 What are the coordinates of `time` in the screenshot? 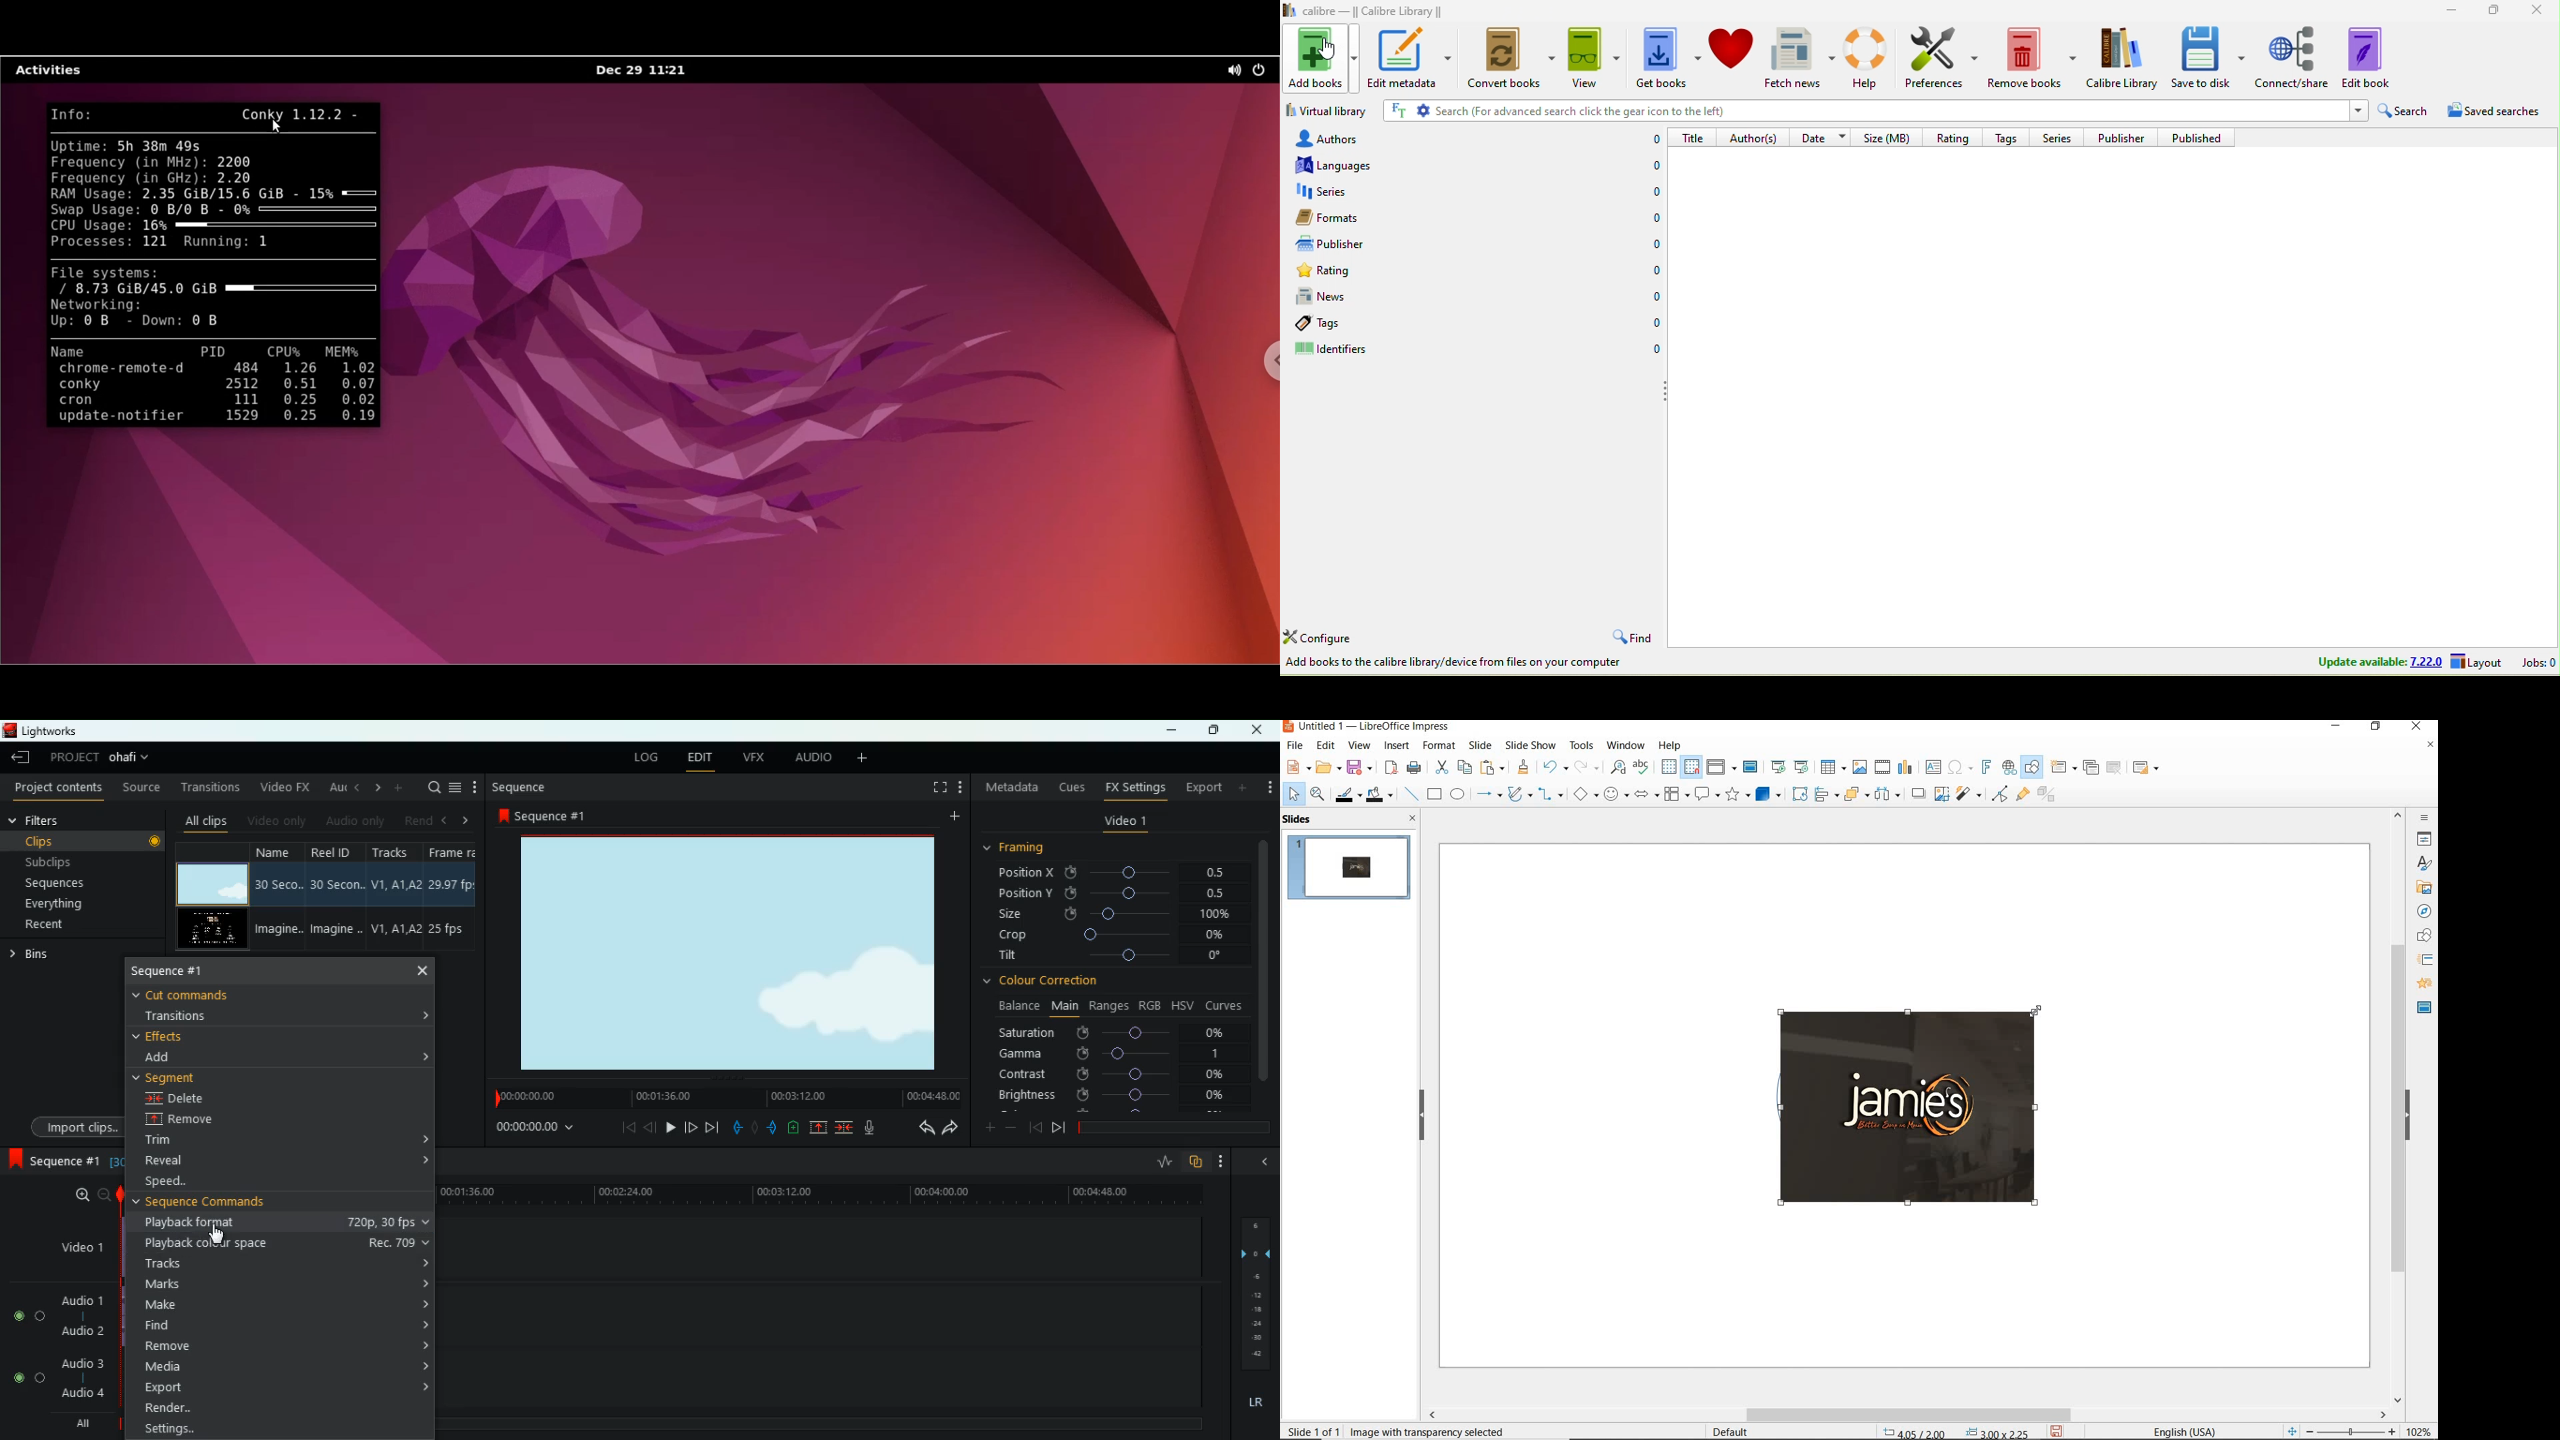 It's located at (537, 1129).